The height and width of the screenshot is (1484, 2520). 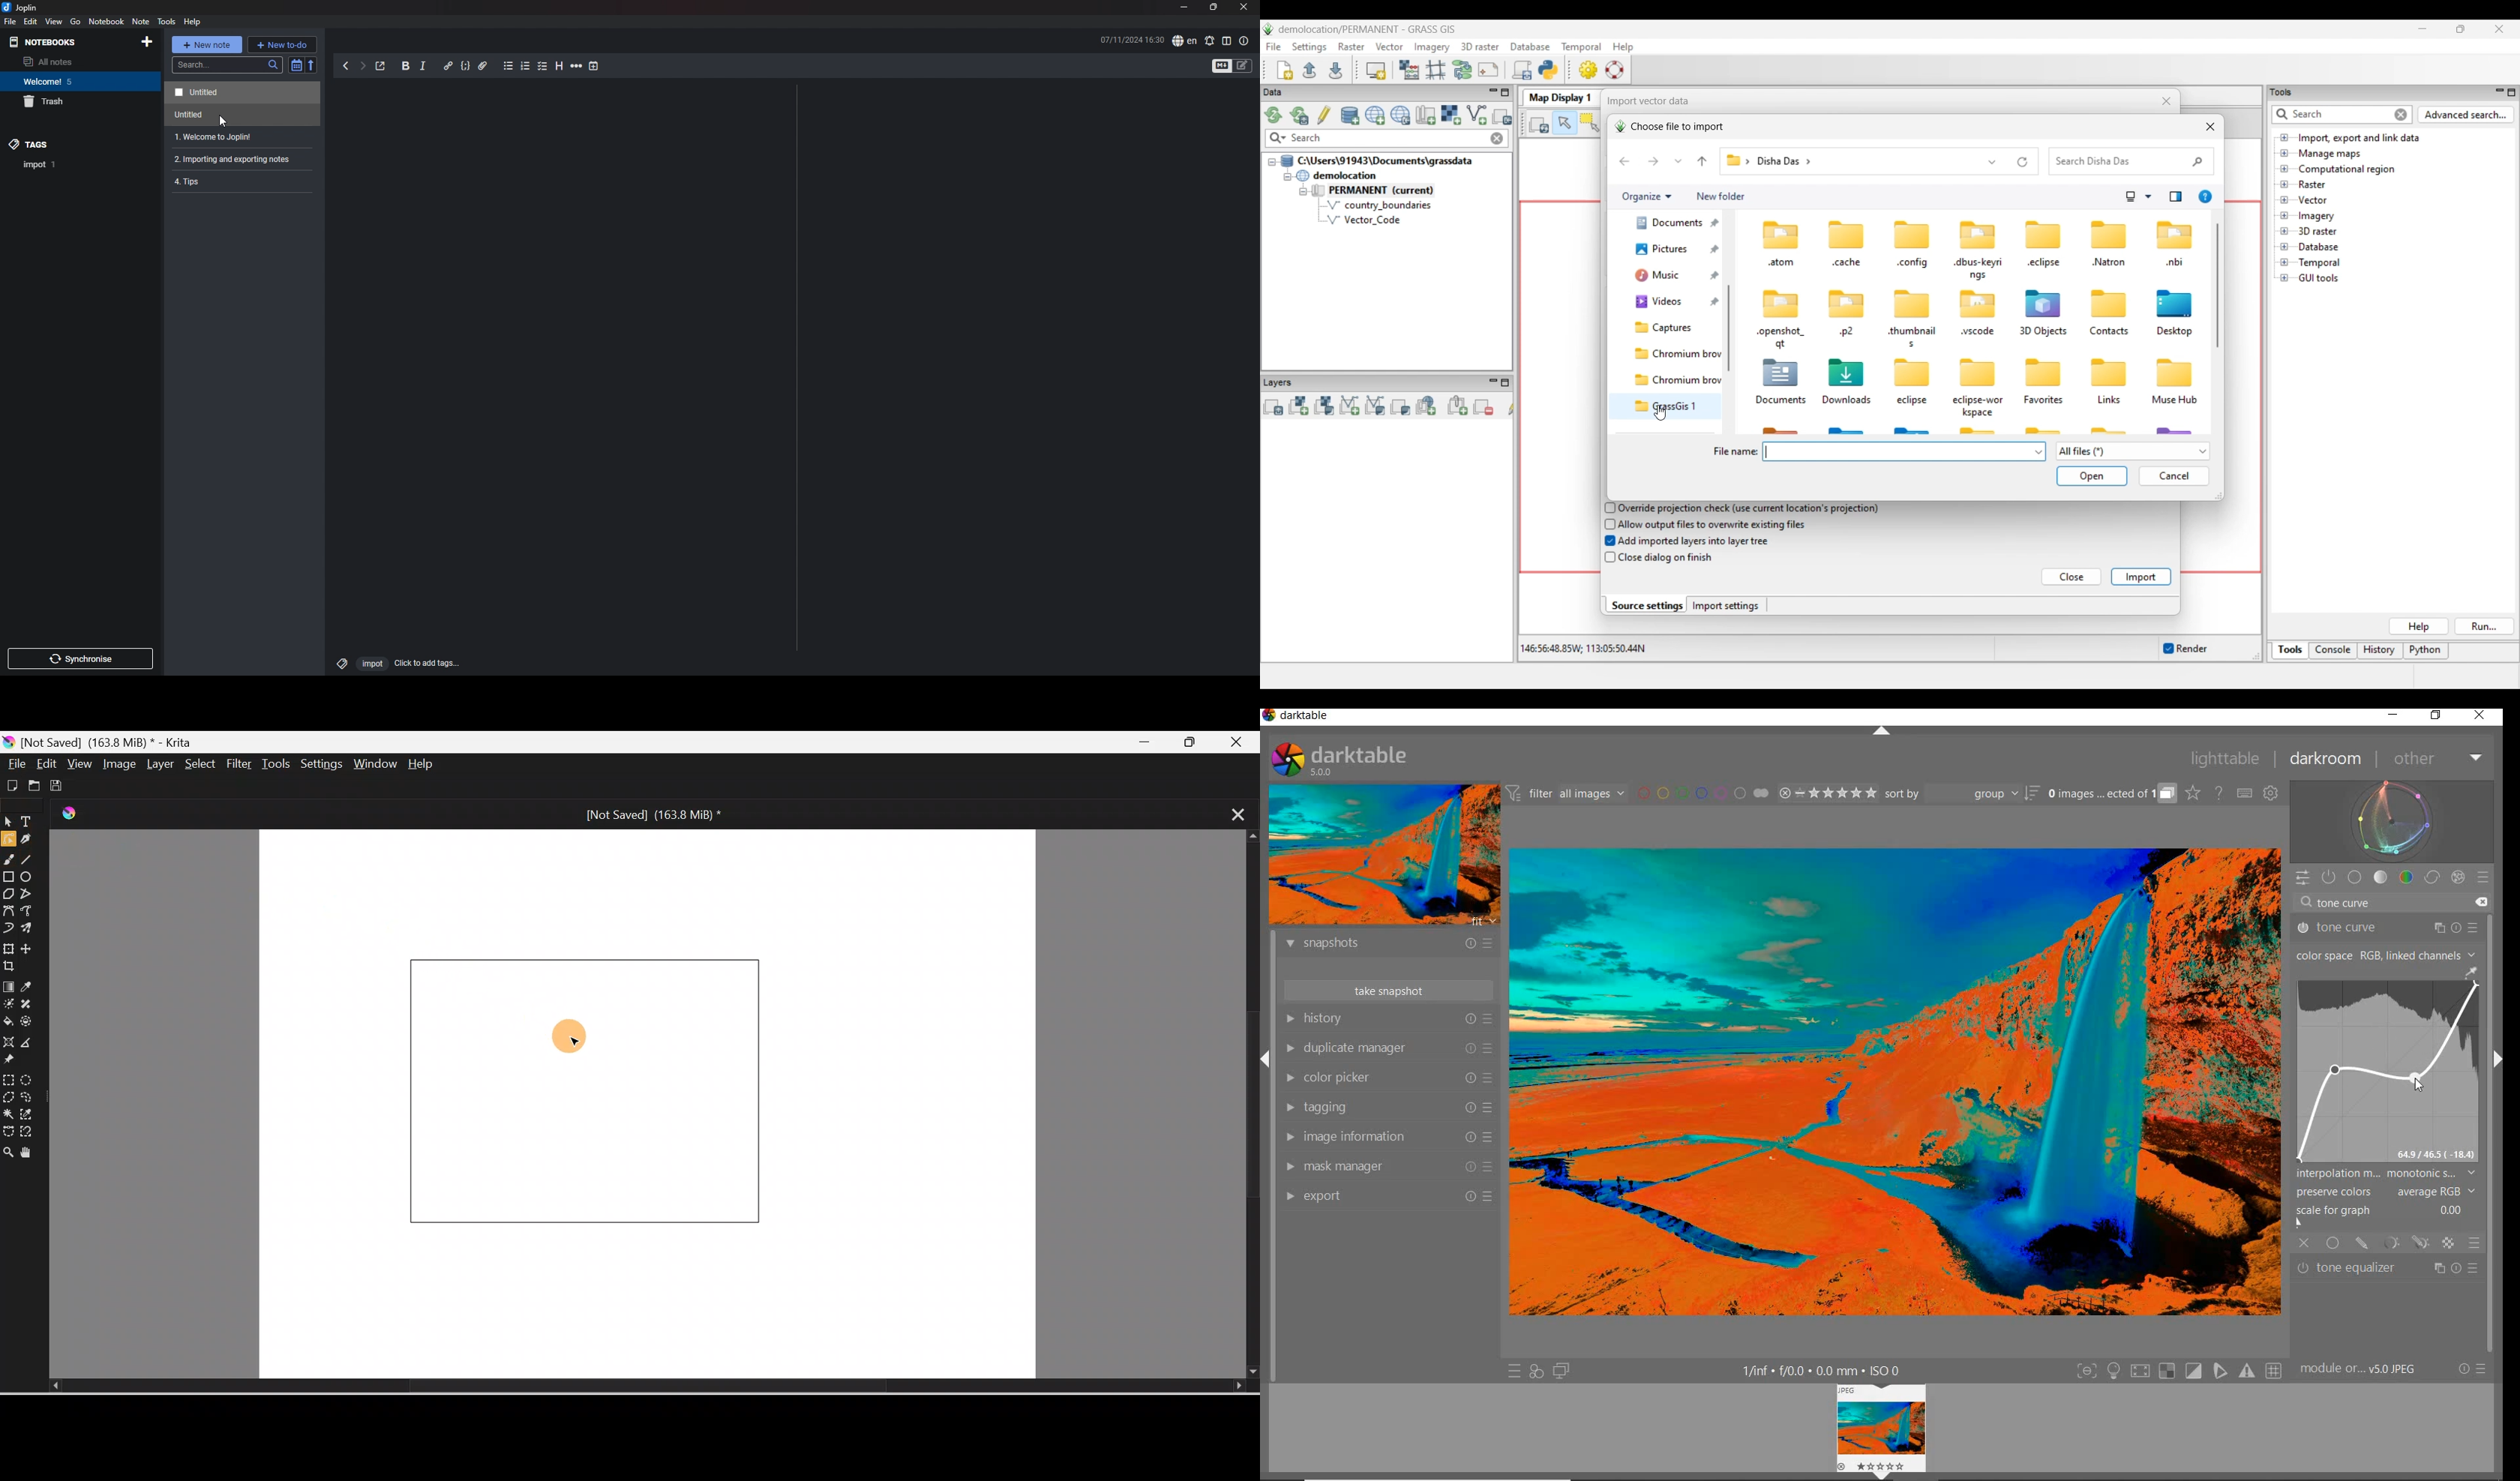 I want to click on sync, so click(x=80, y=659).